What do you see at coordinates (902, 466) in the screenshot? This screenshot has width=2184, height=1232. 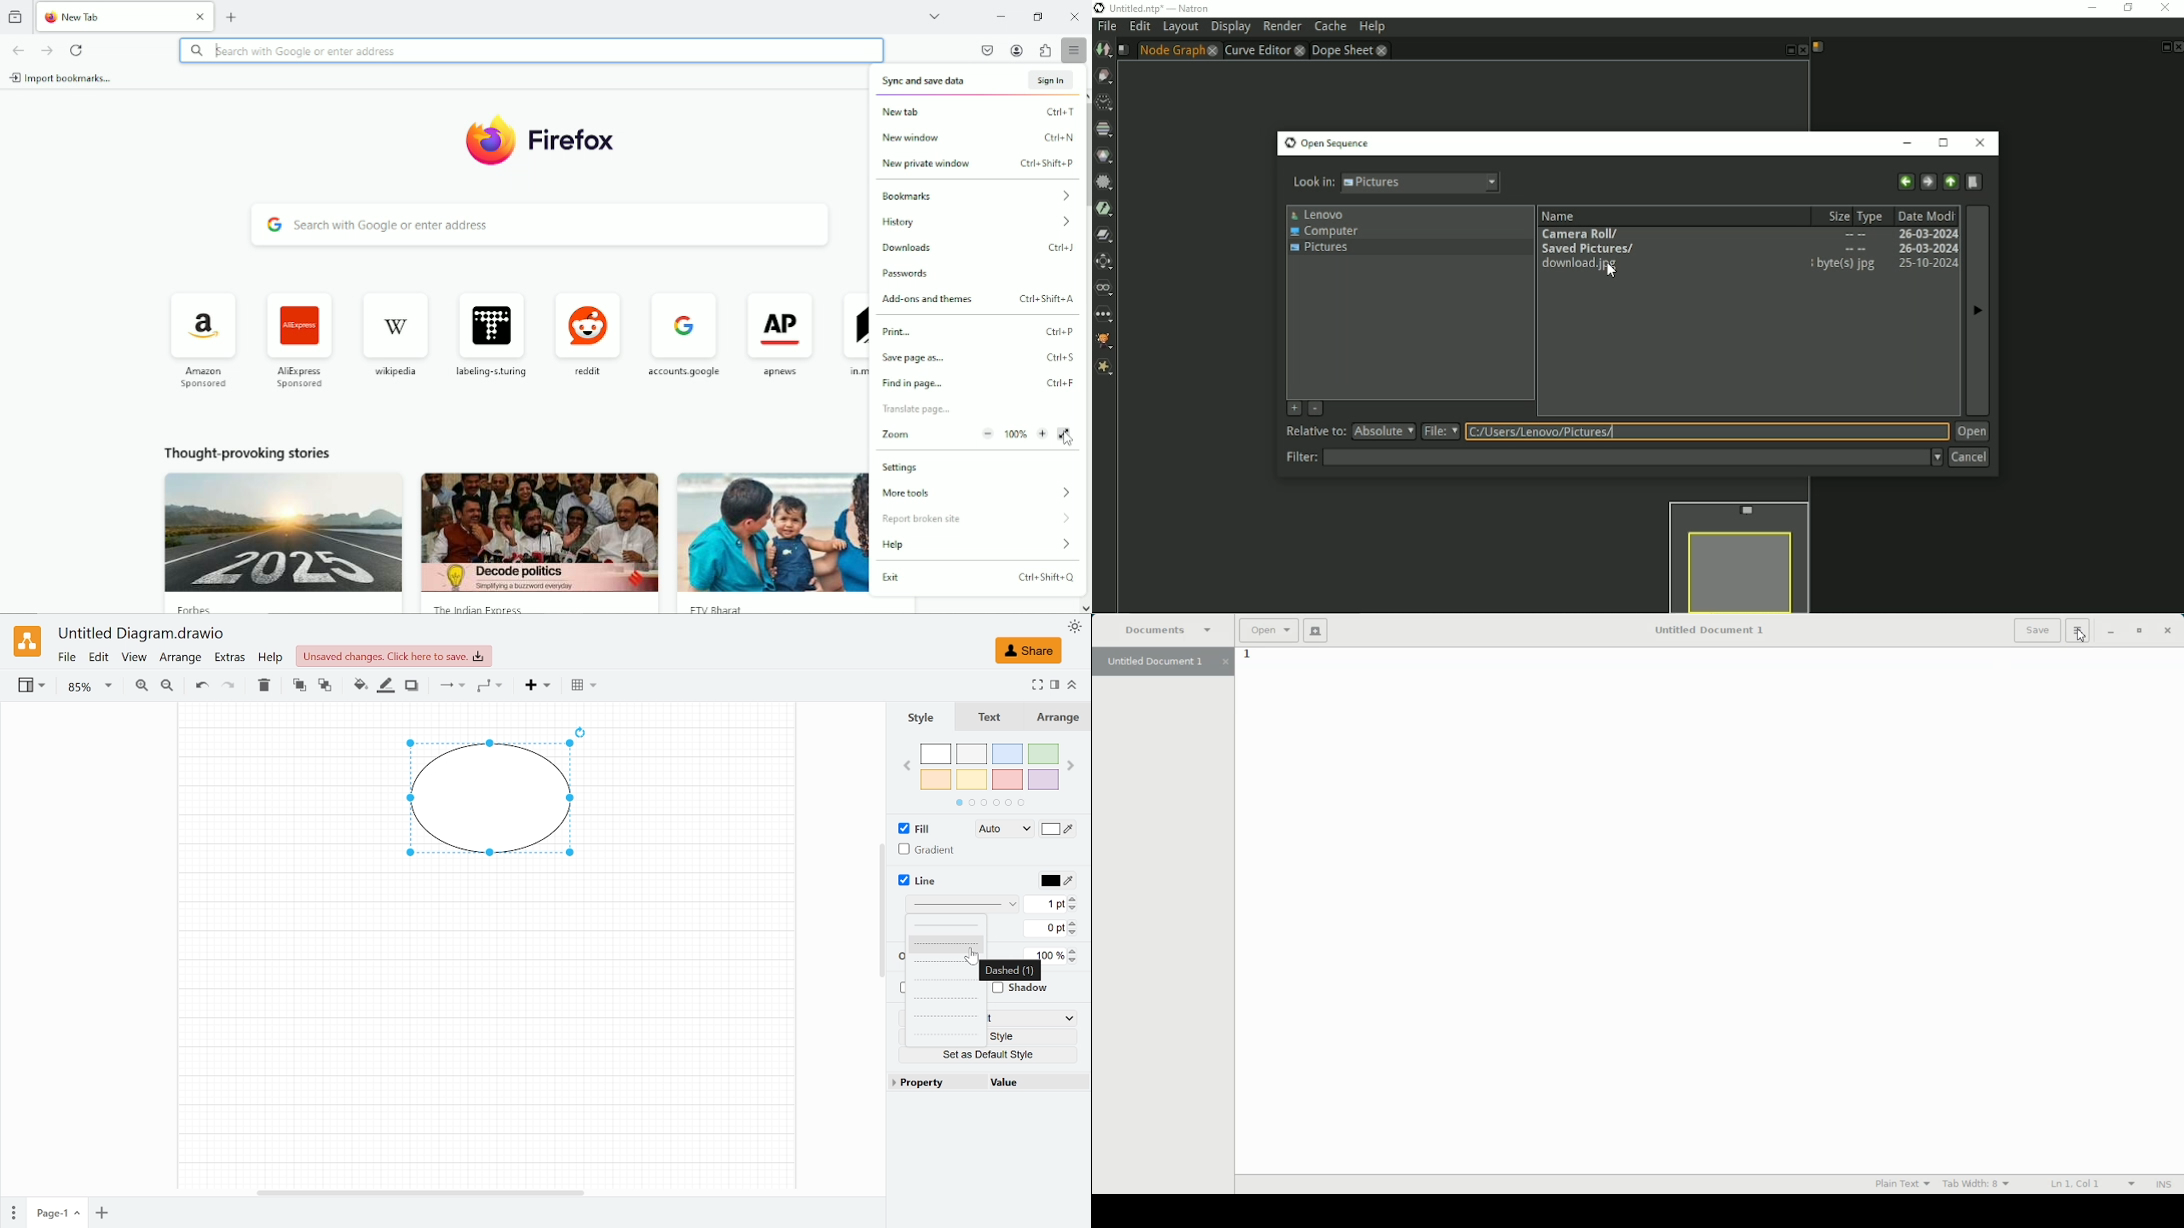 I see `settings` at bounding box center [902, 466].